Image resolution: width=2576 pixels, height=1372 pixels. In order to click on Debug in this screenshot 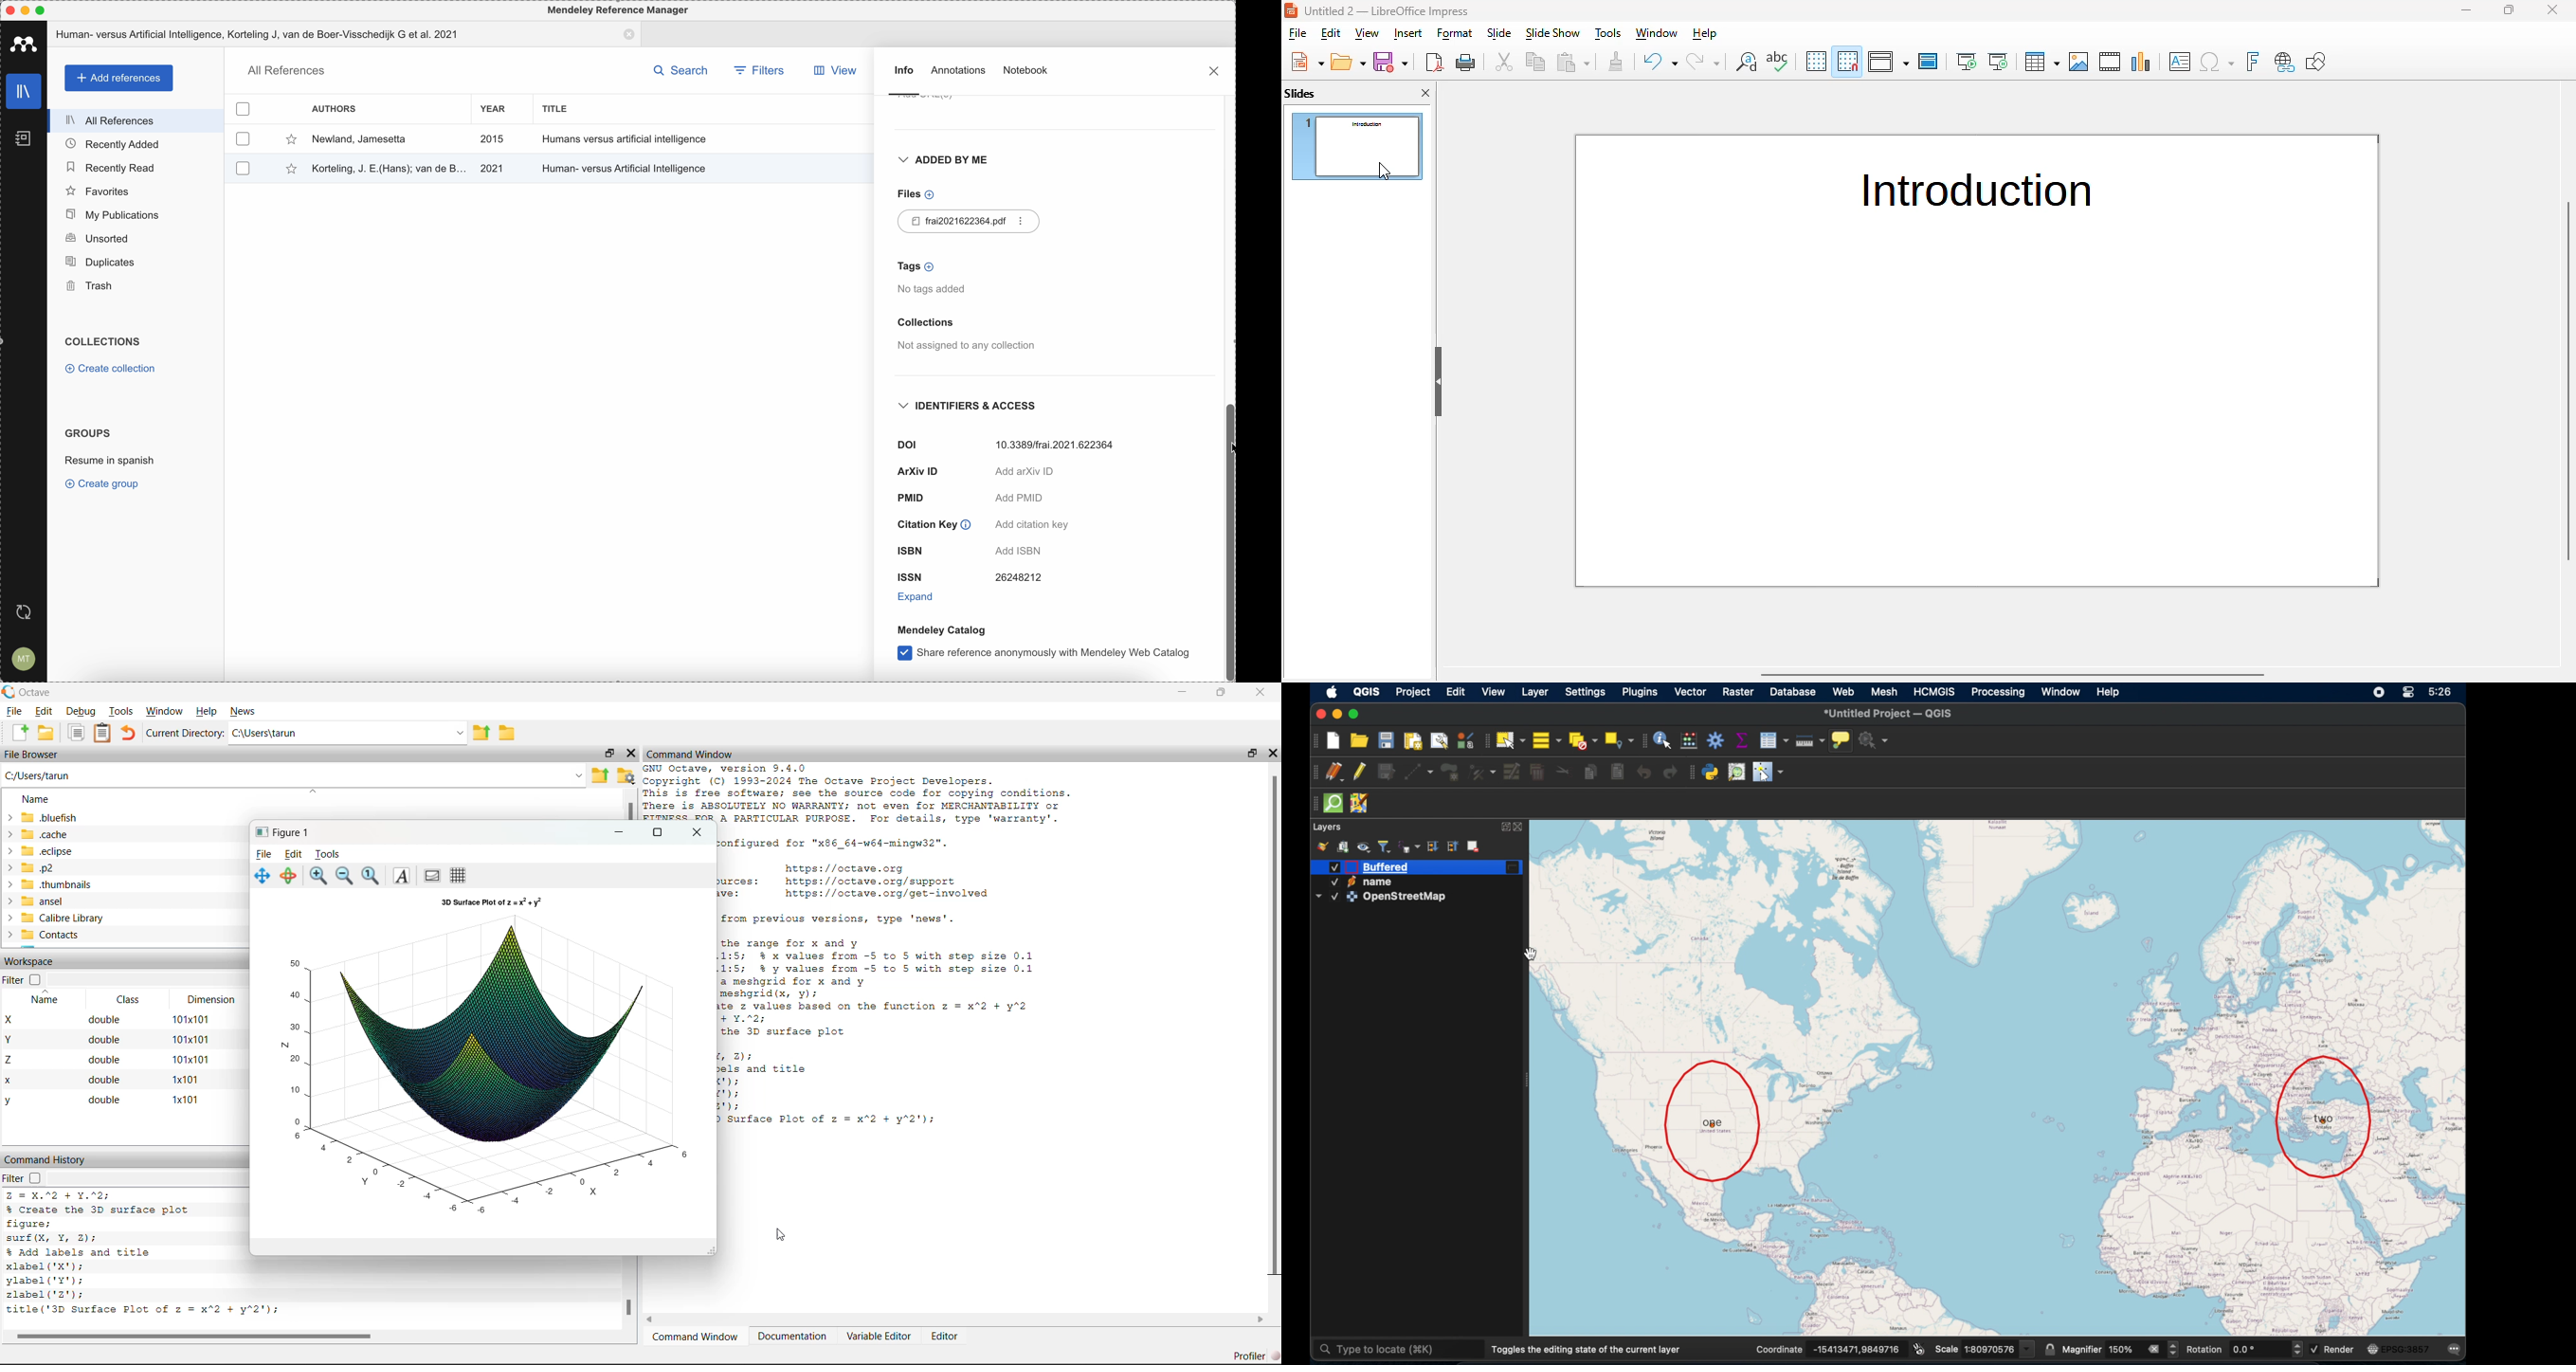, I will do `click(81, 711)`.